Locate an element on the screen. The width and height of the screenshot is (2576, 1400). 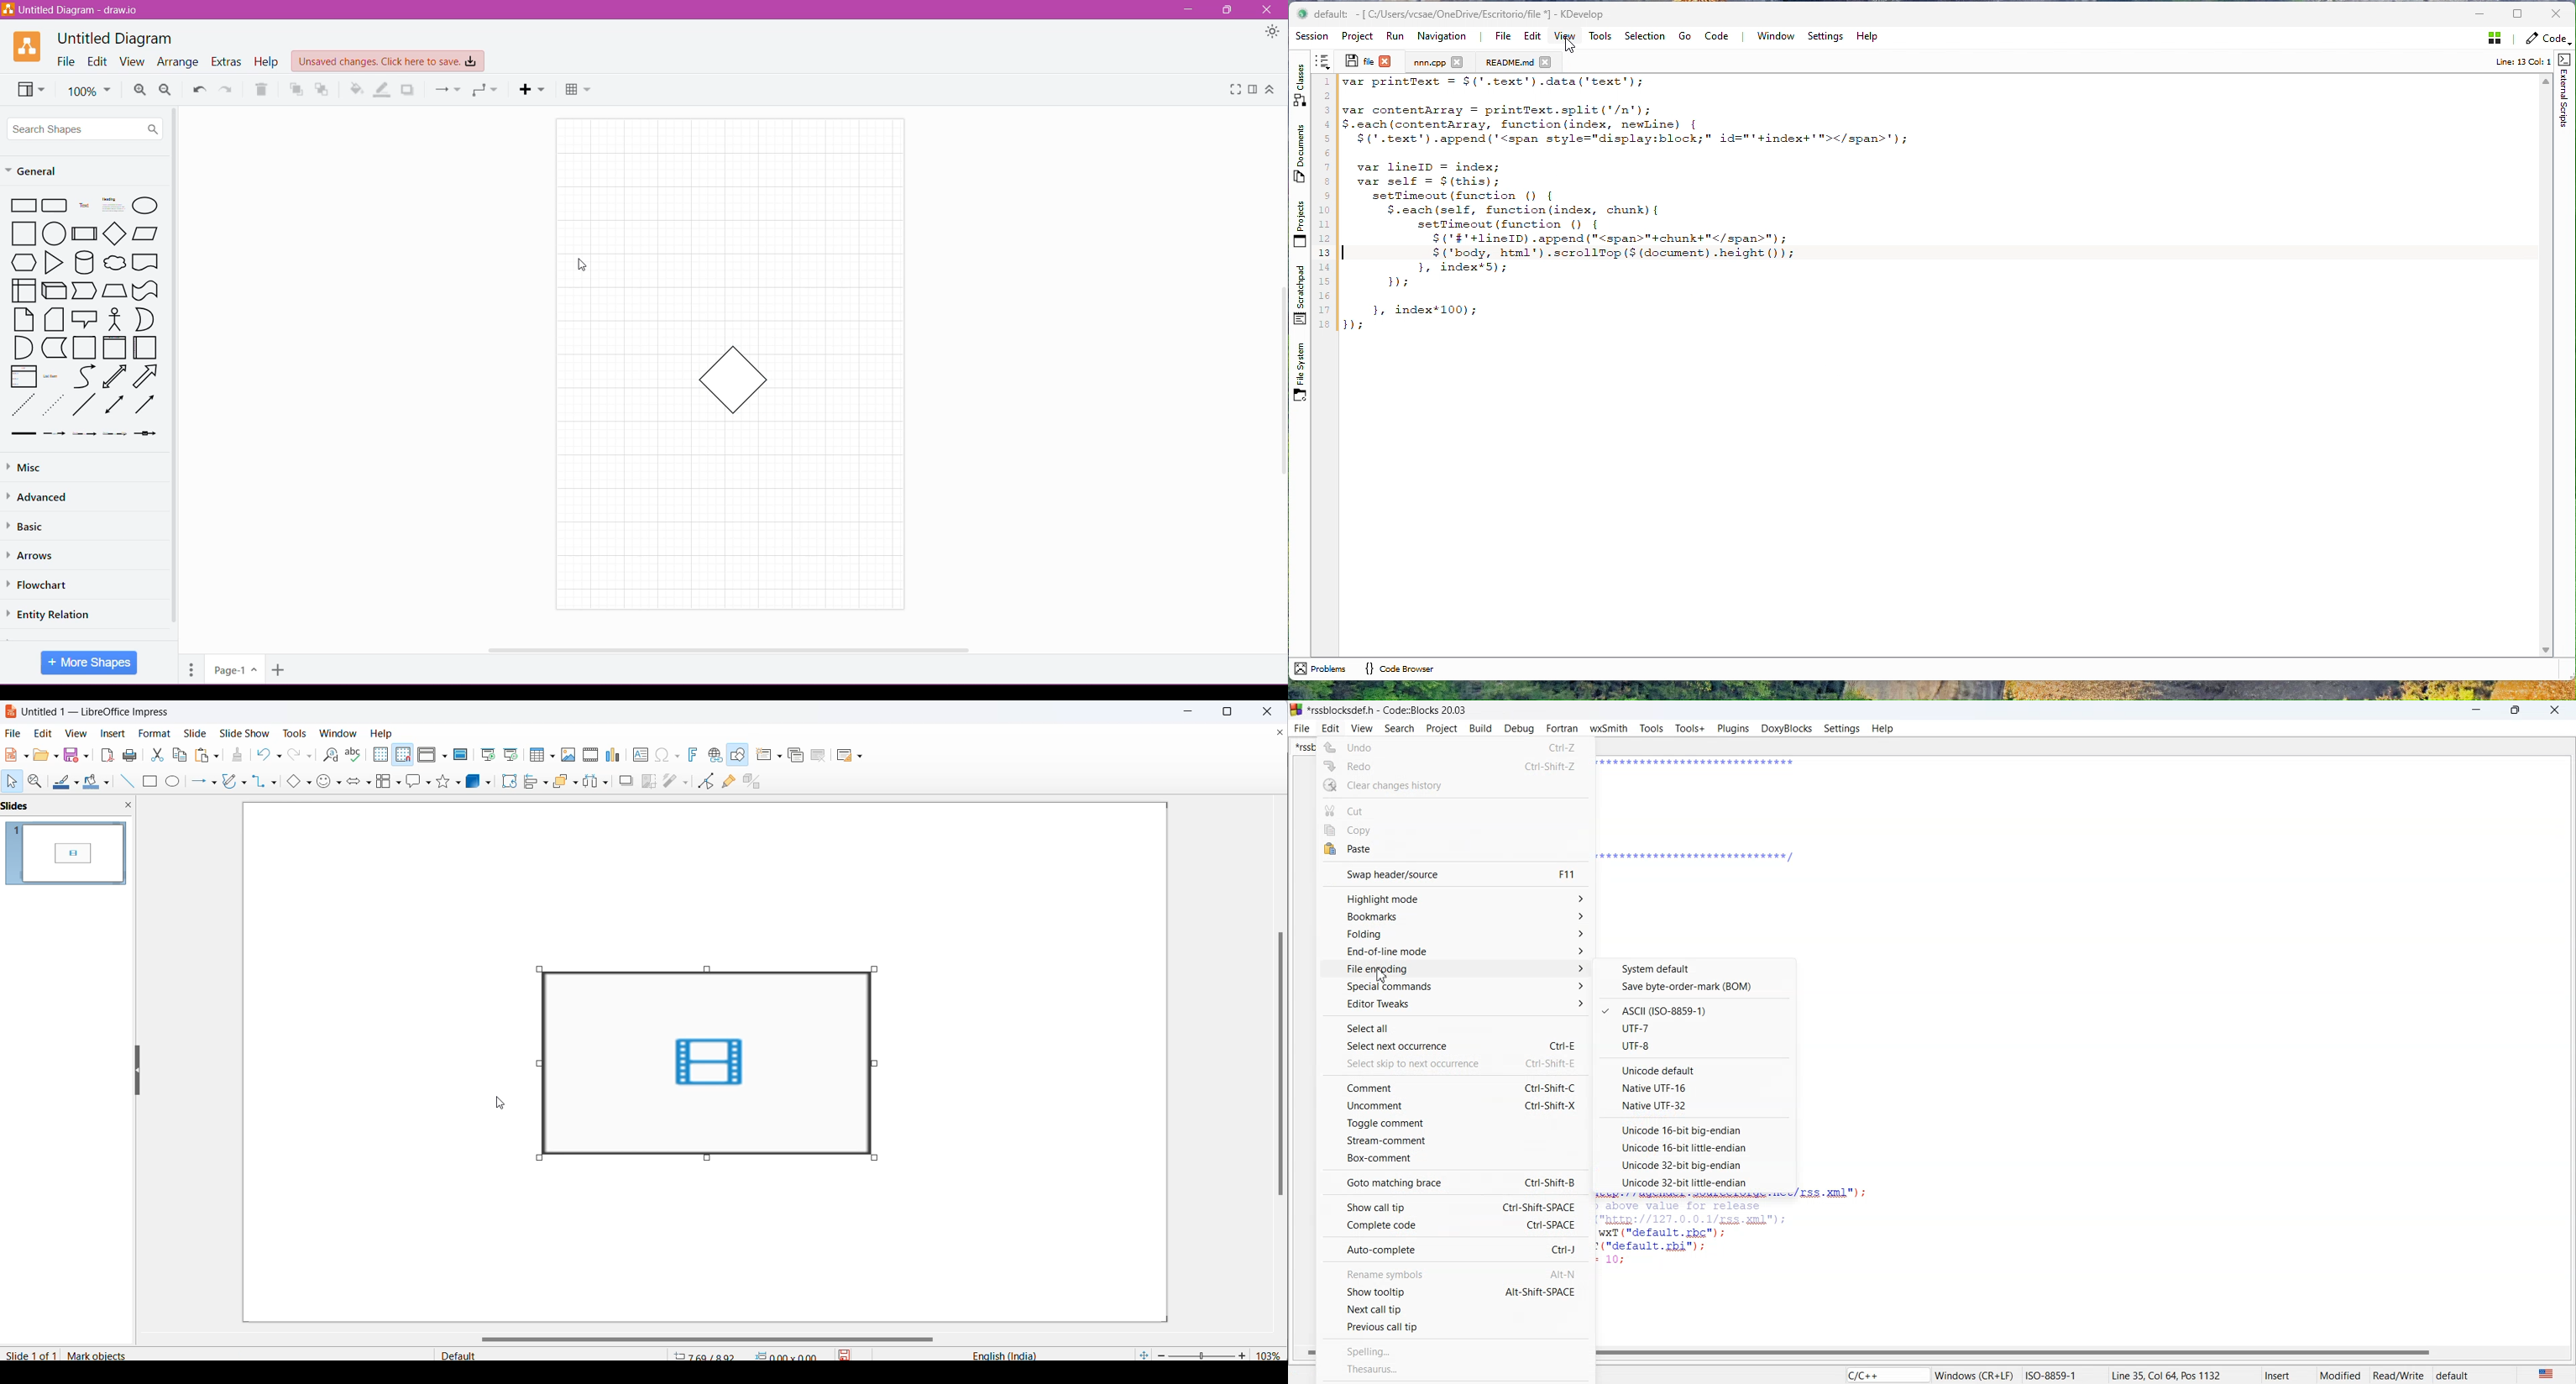
shadow is located at coordinates (622, 780).